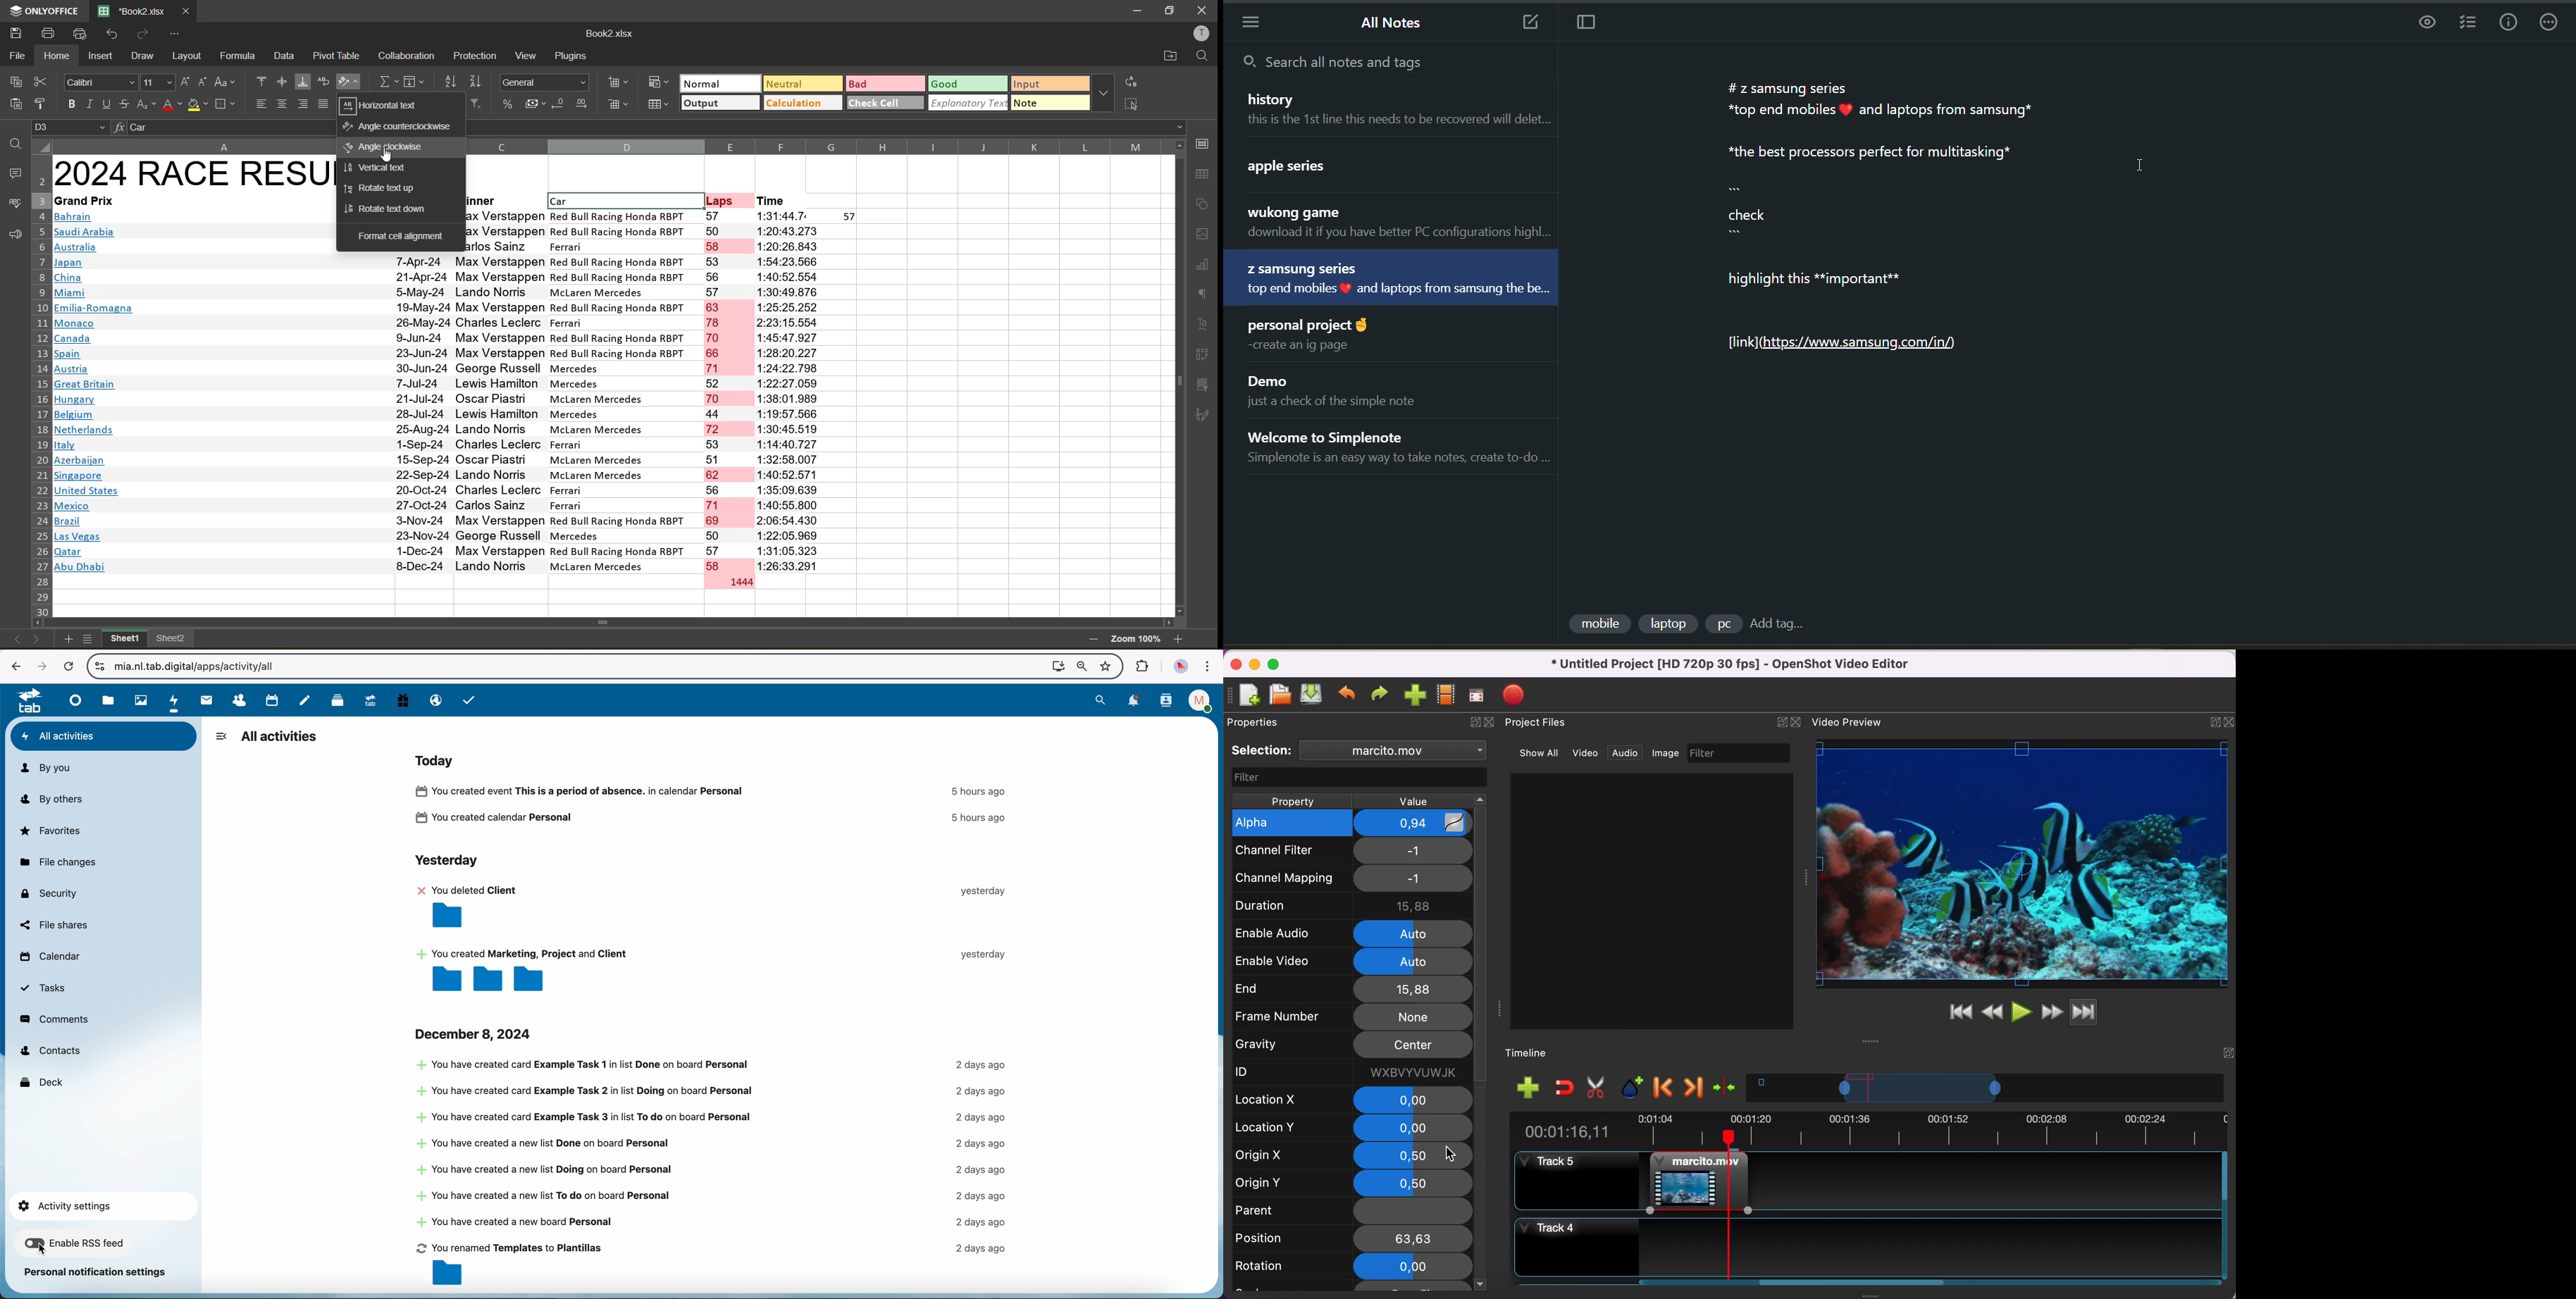 This screenshot has width=2576, height=1316. What do you see at coordinates (88, 104) in the screenshot?
I see `italic` at bounding box center [88, 104].